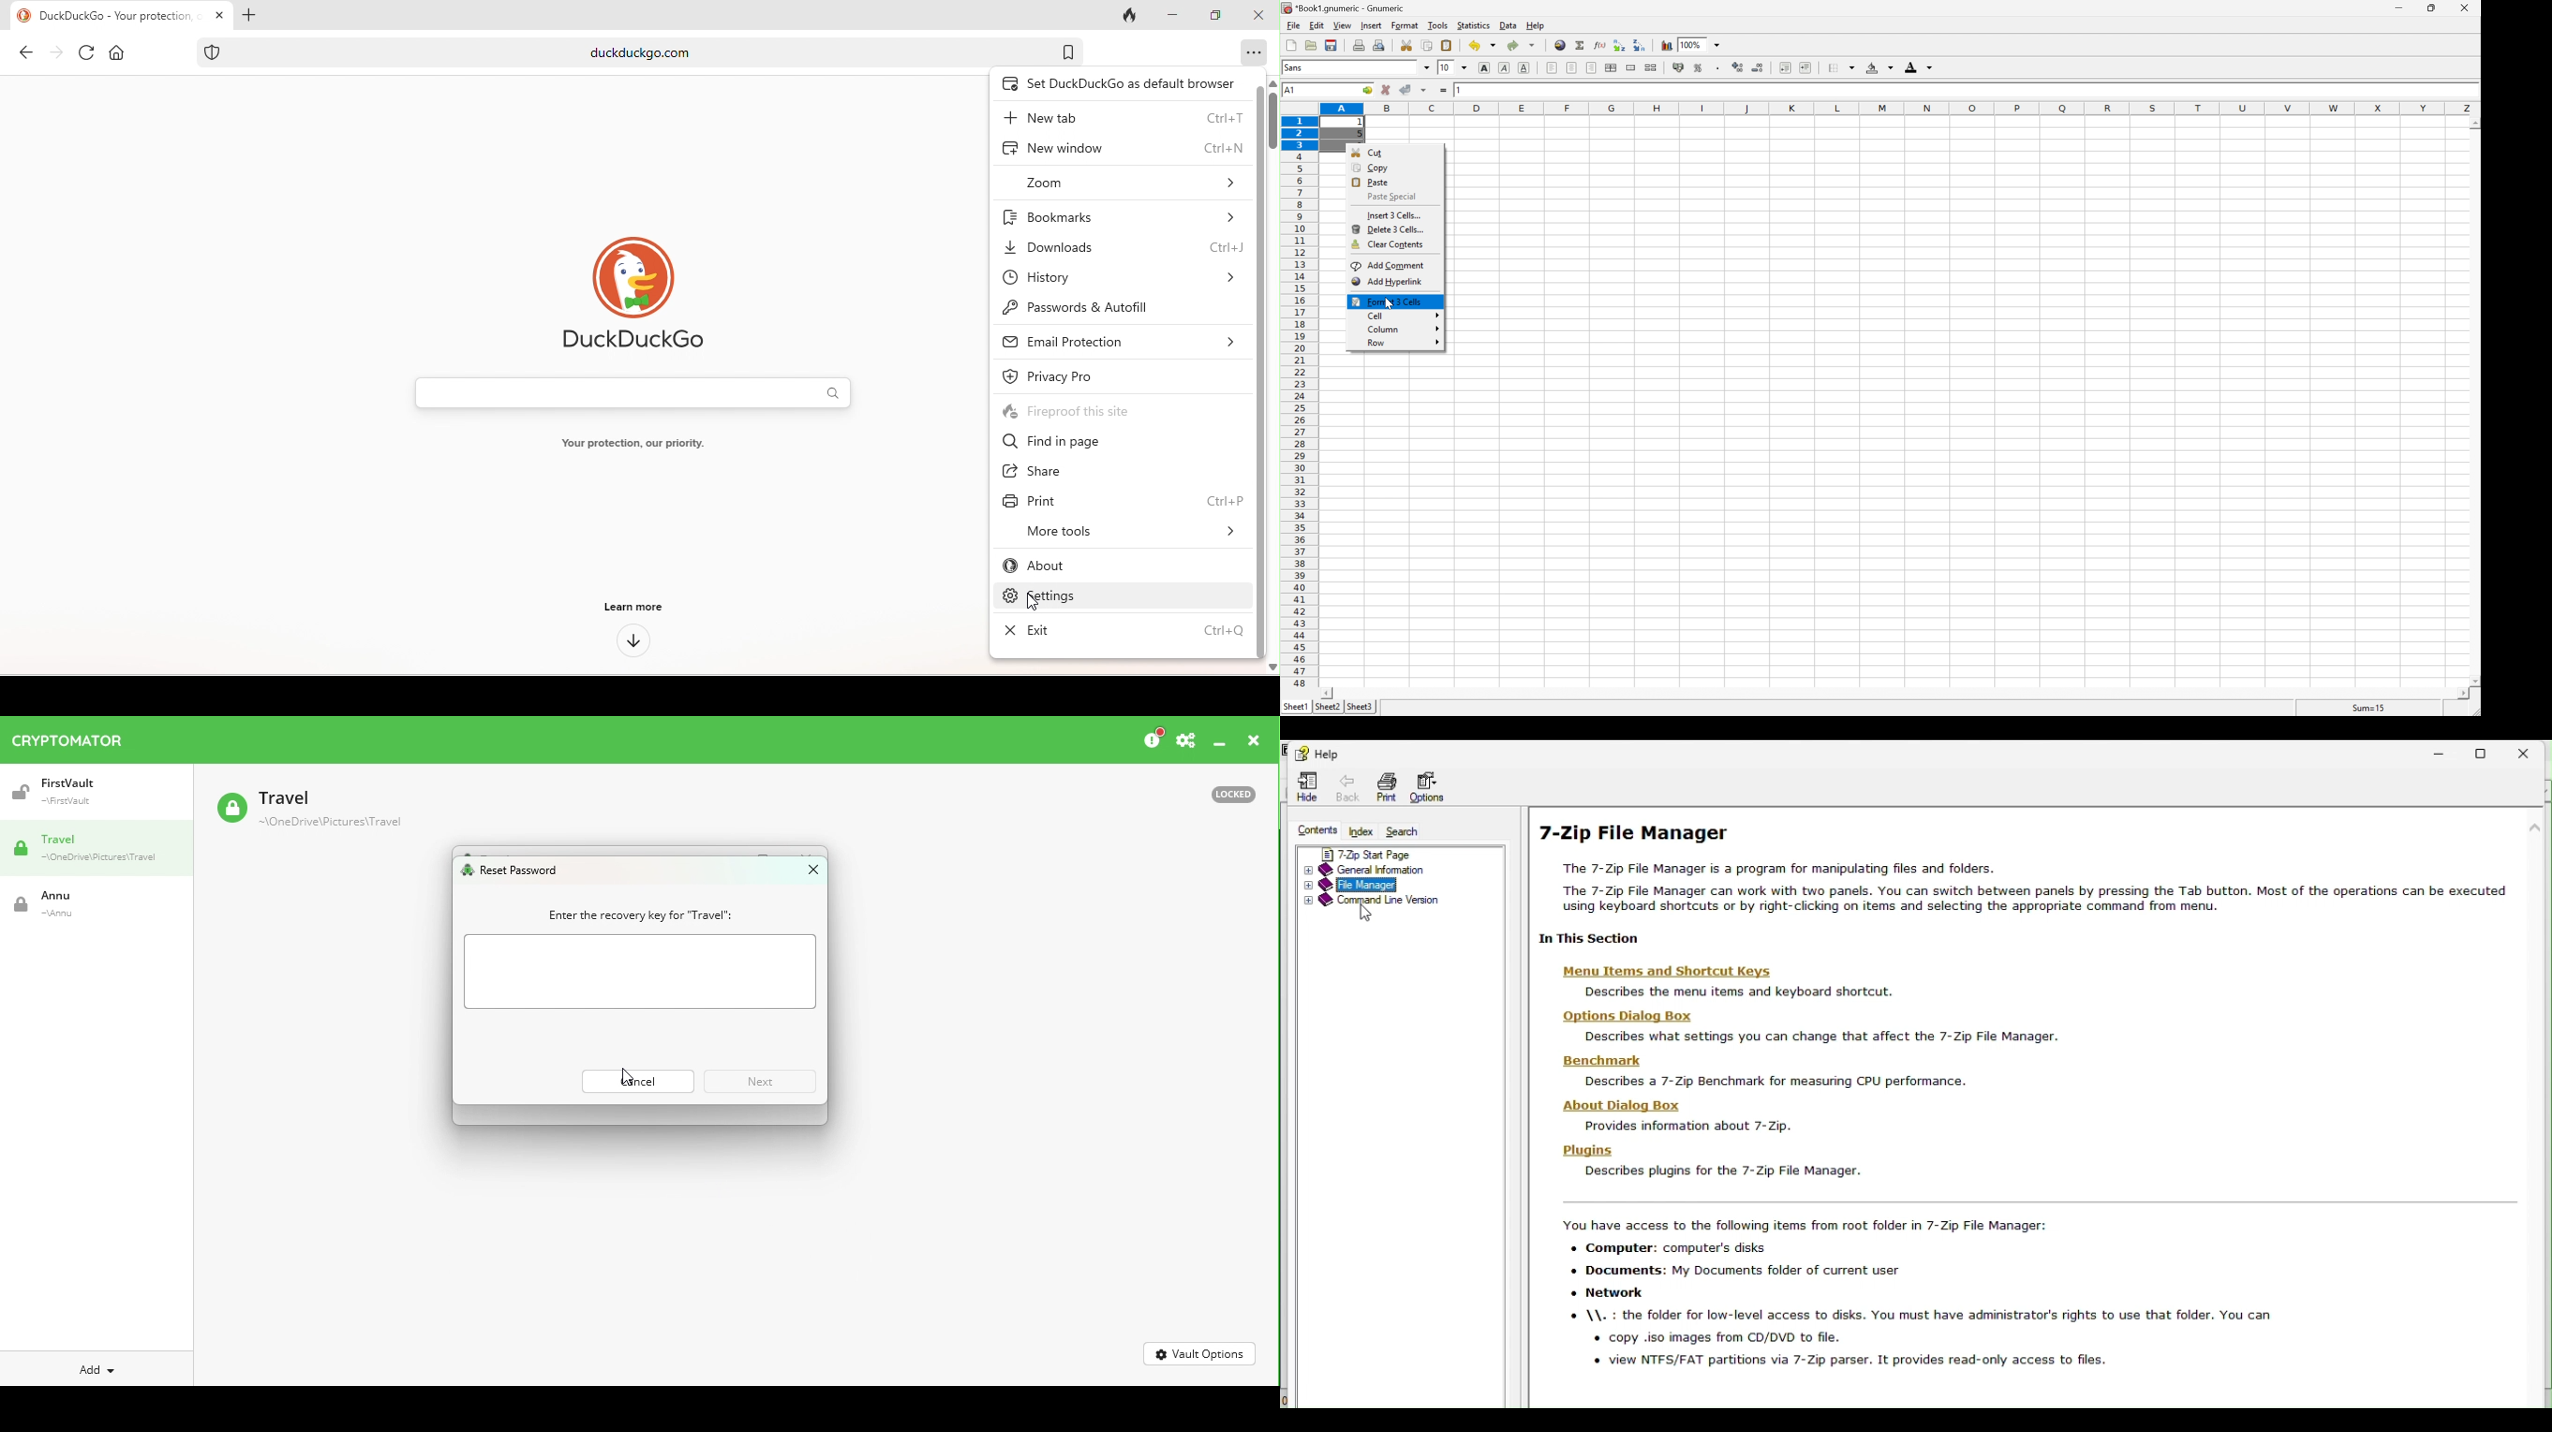 The width and height of the screenshot is (2576, 1456). I want to click on share , so click(1079, 469).